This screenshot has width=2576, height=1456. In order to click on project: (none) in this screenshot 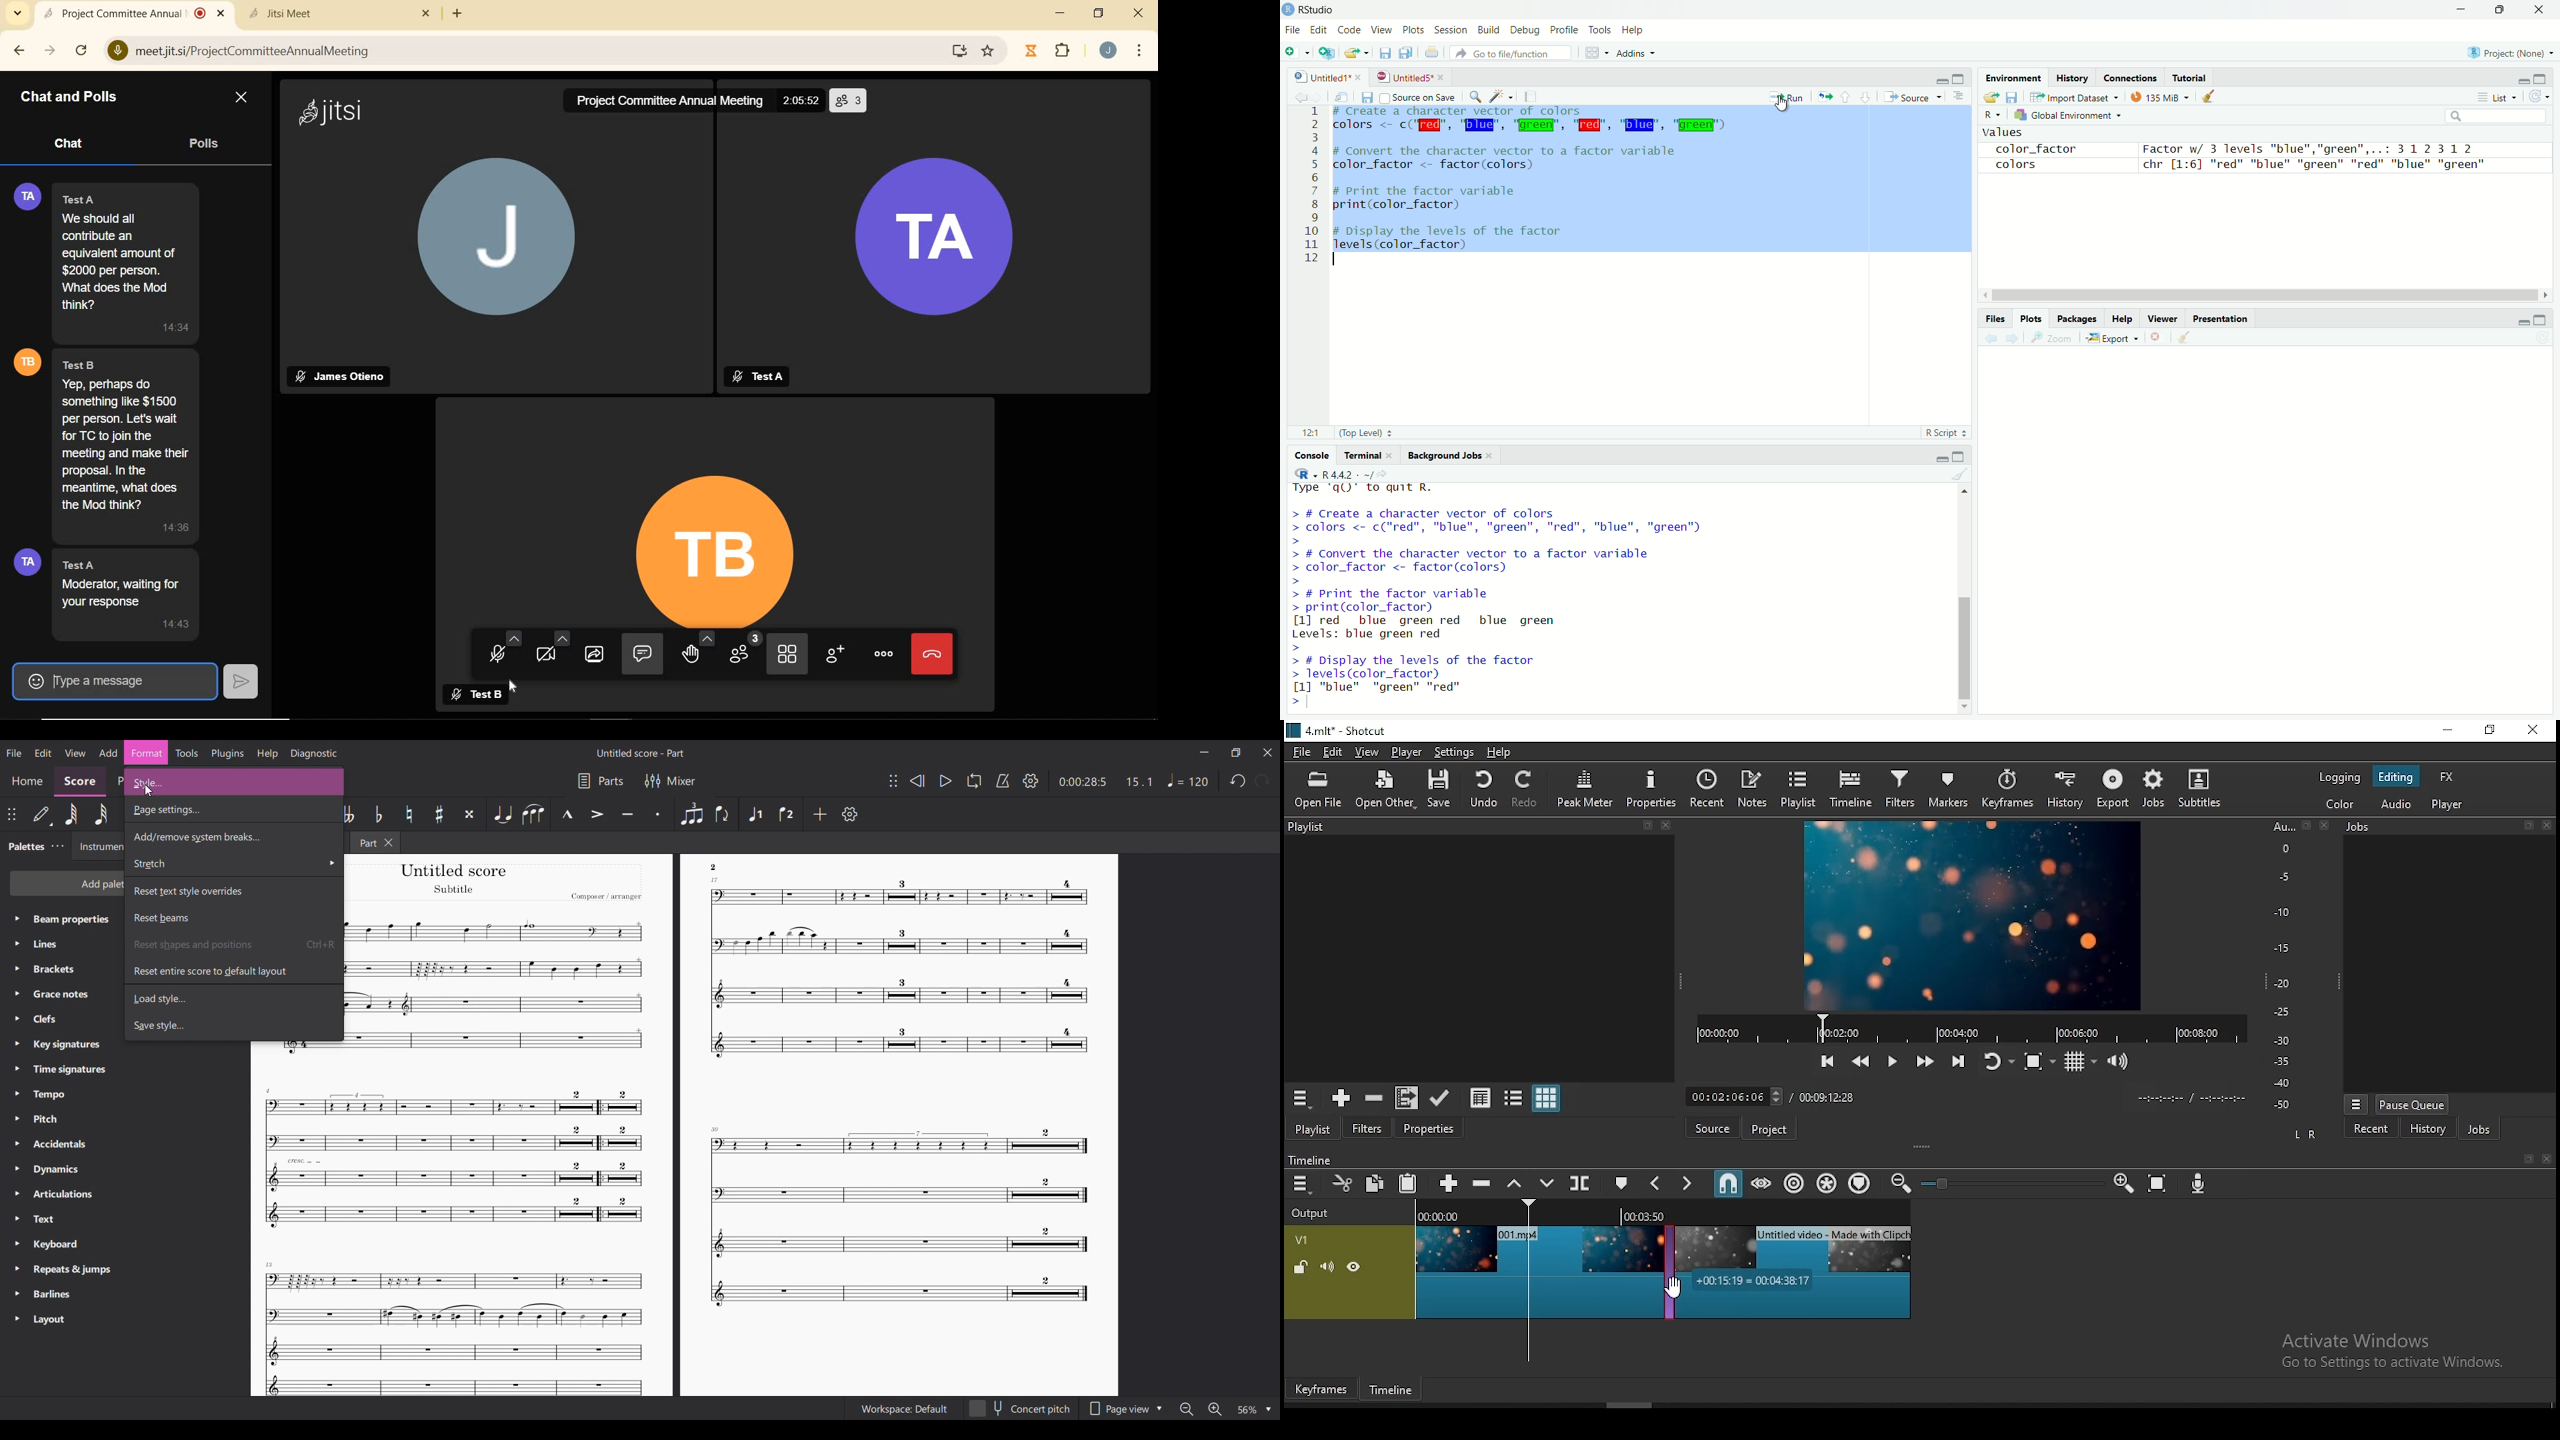, I will do `click(2513, 53)`.